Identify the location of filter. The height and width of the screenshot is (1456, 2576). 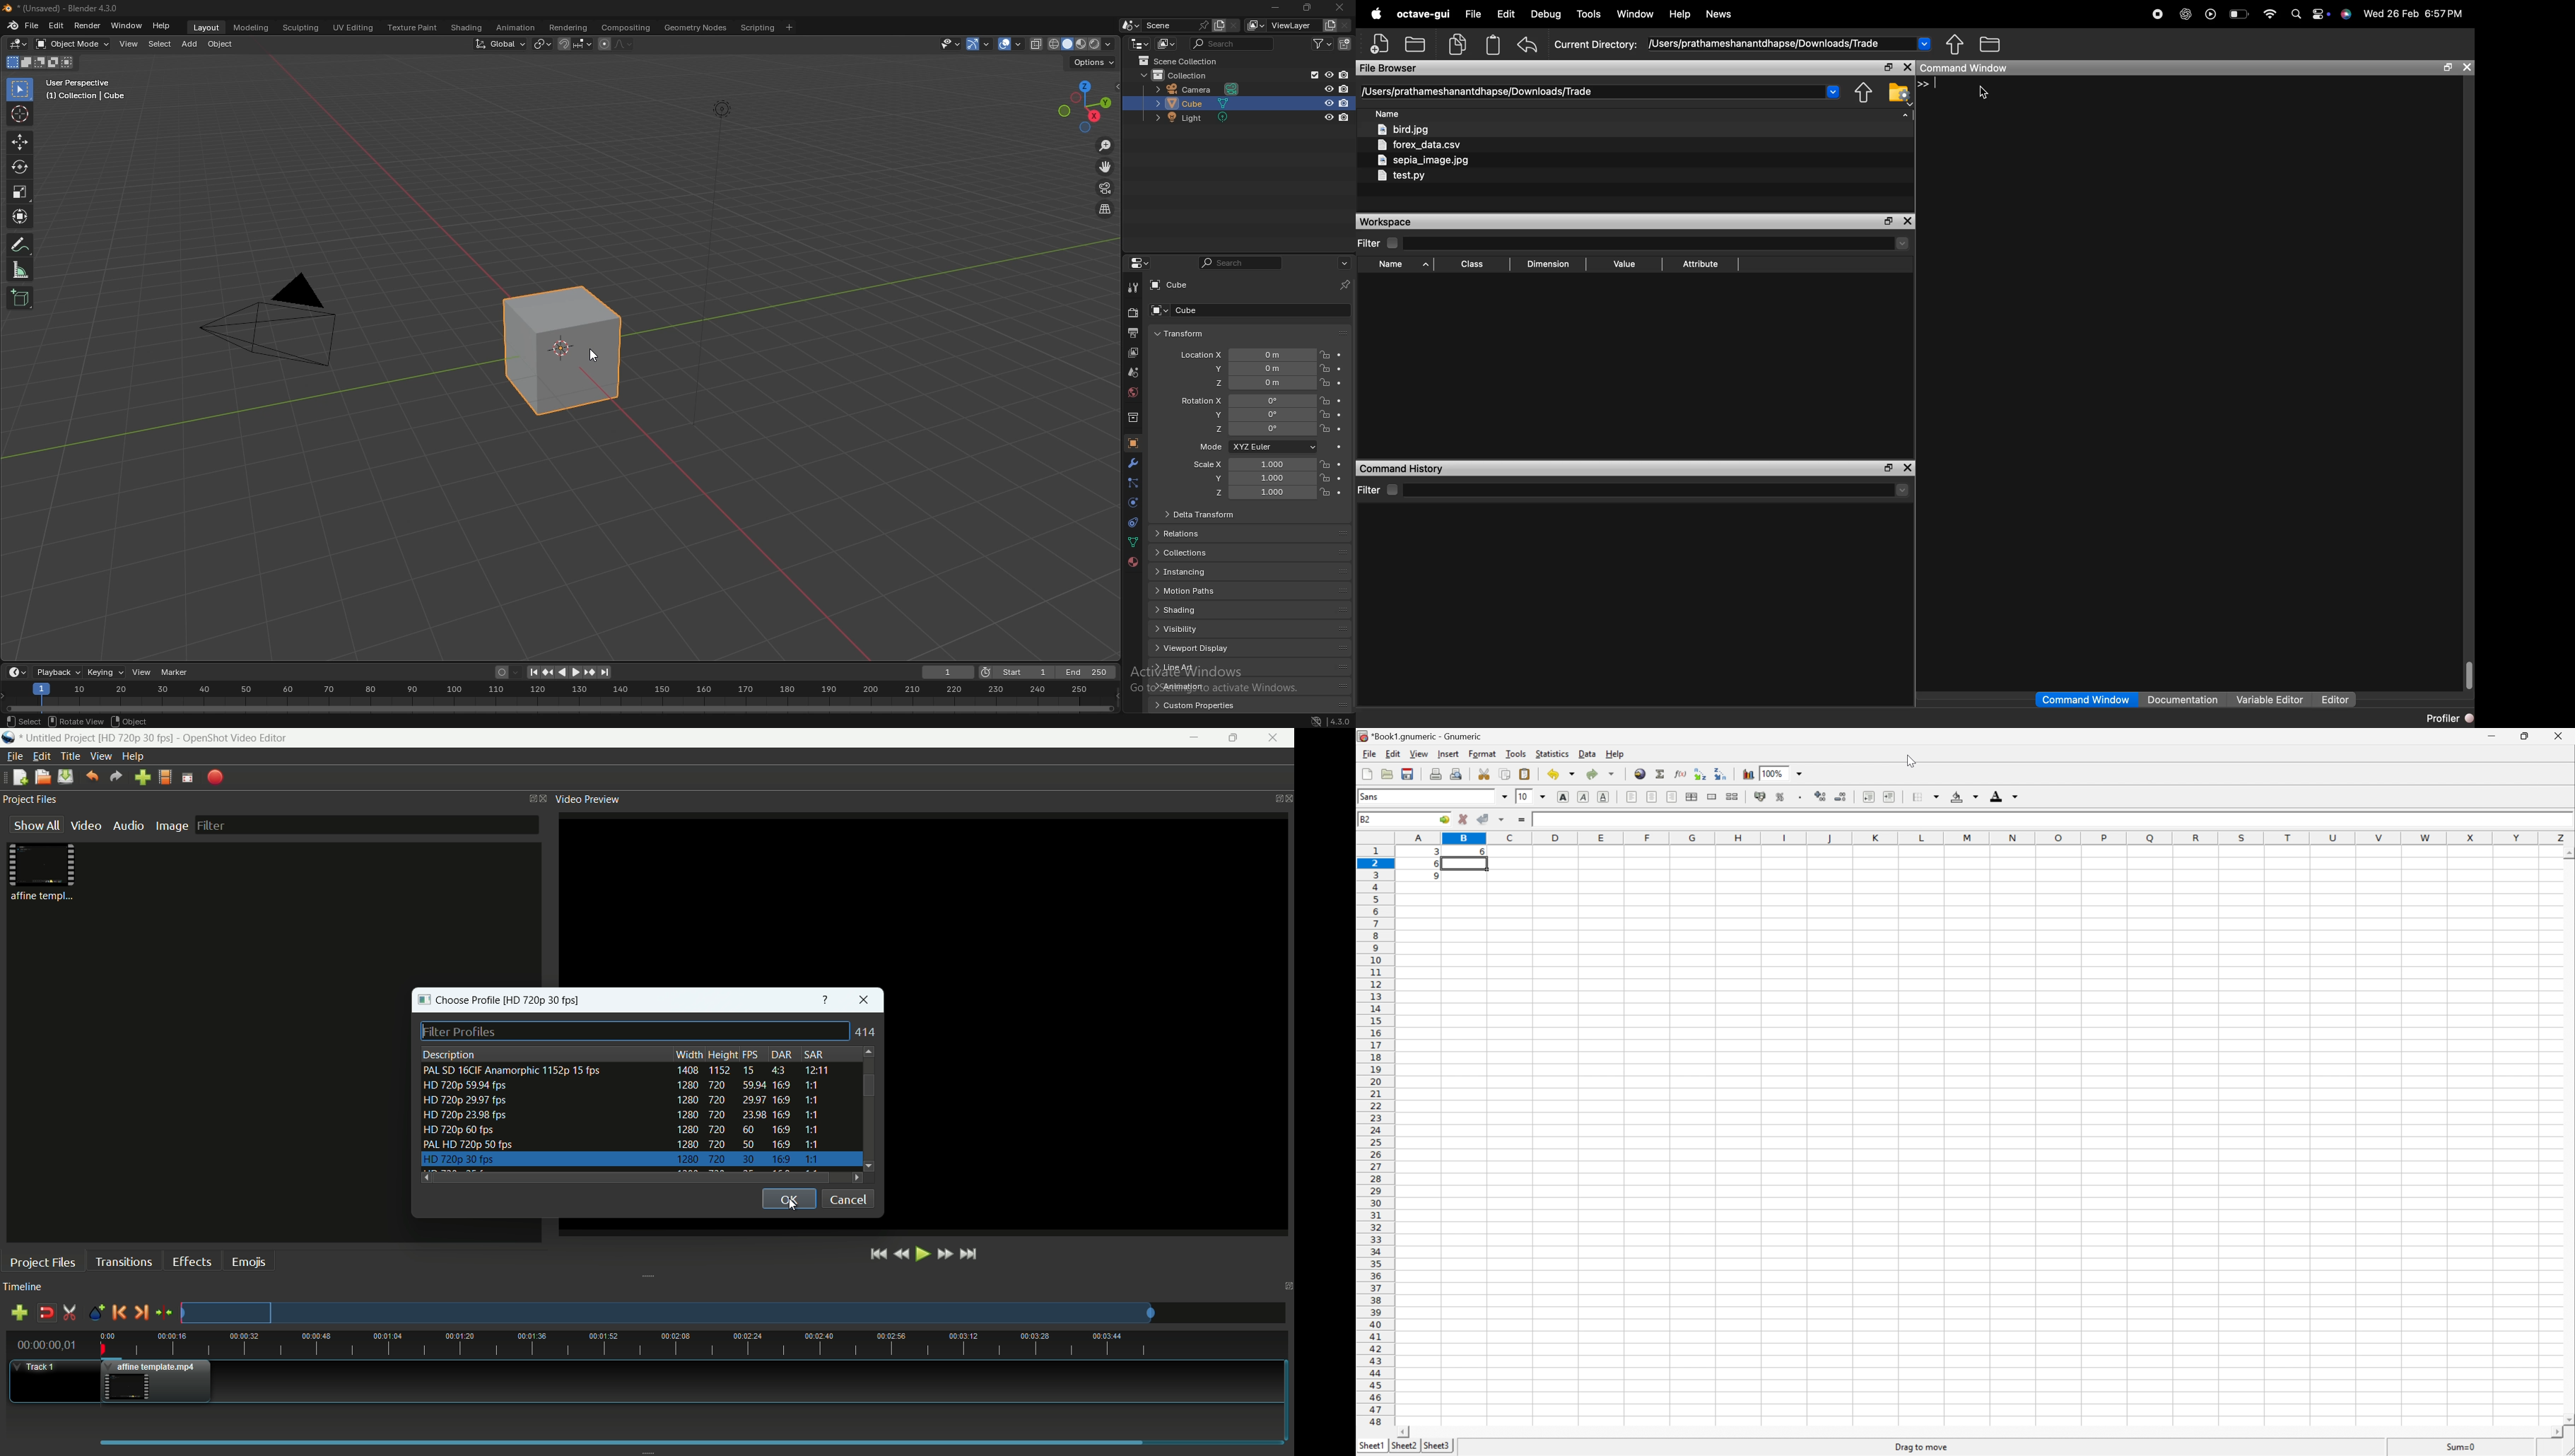
(1379, 490).